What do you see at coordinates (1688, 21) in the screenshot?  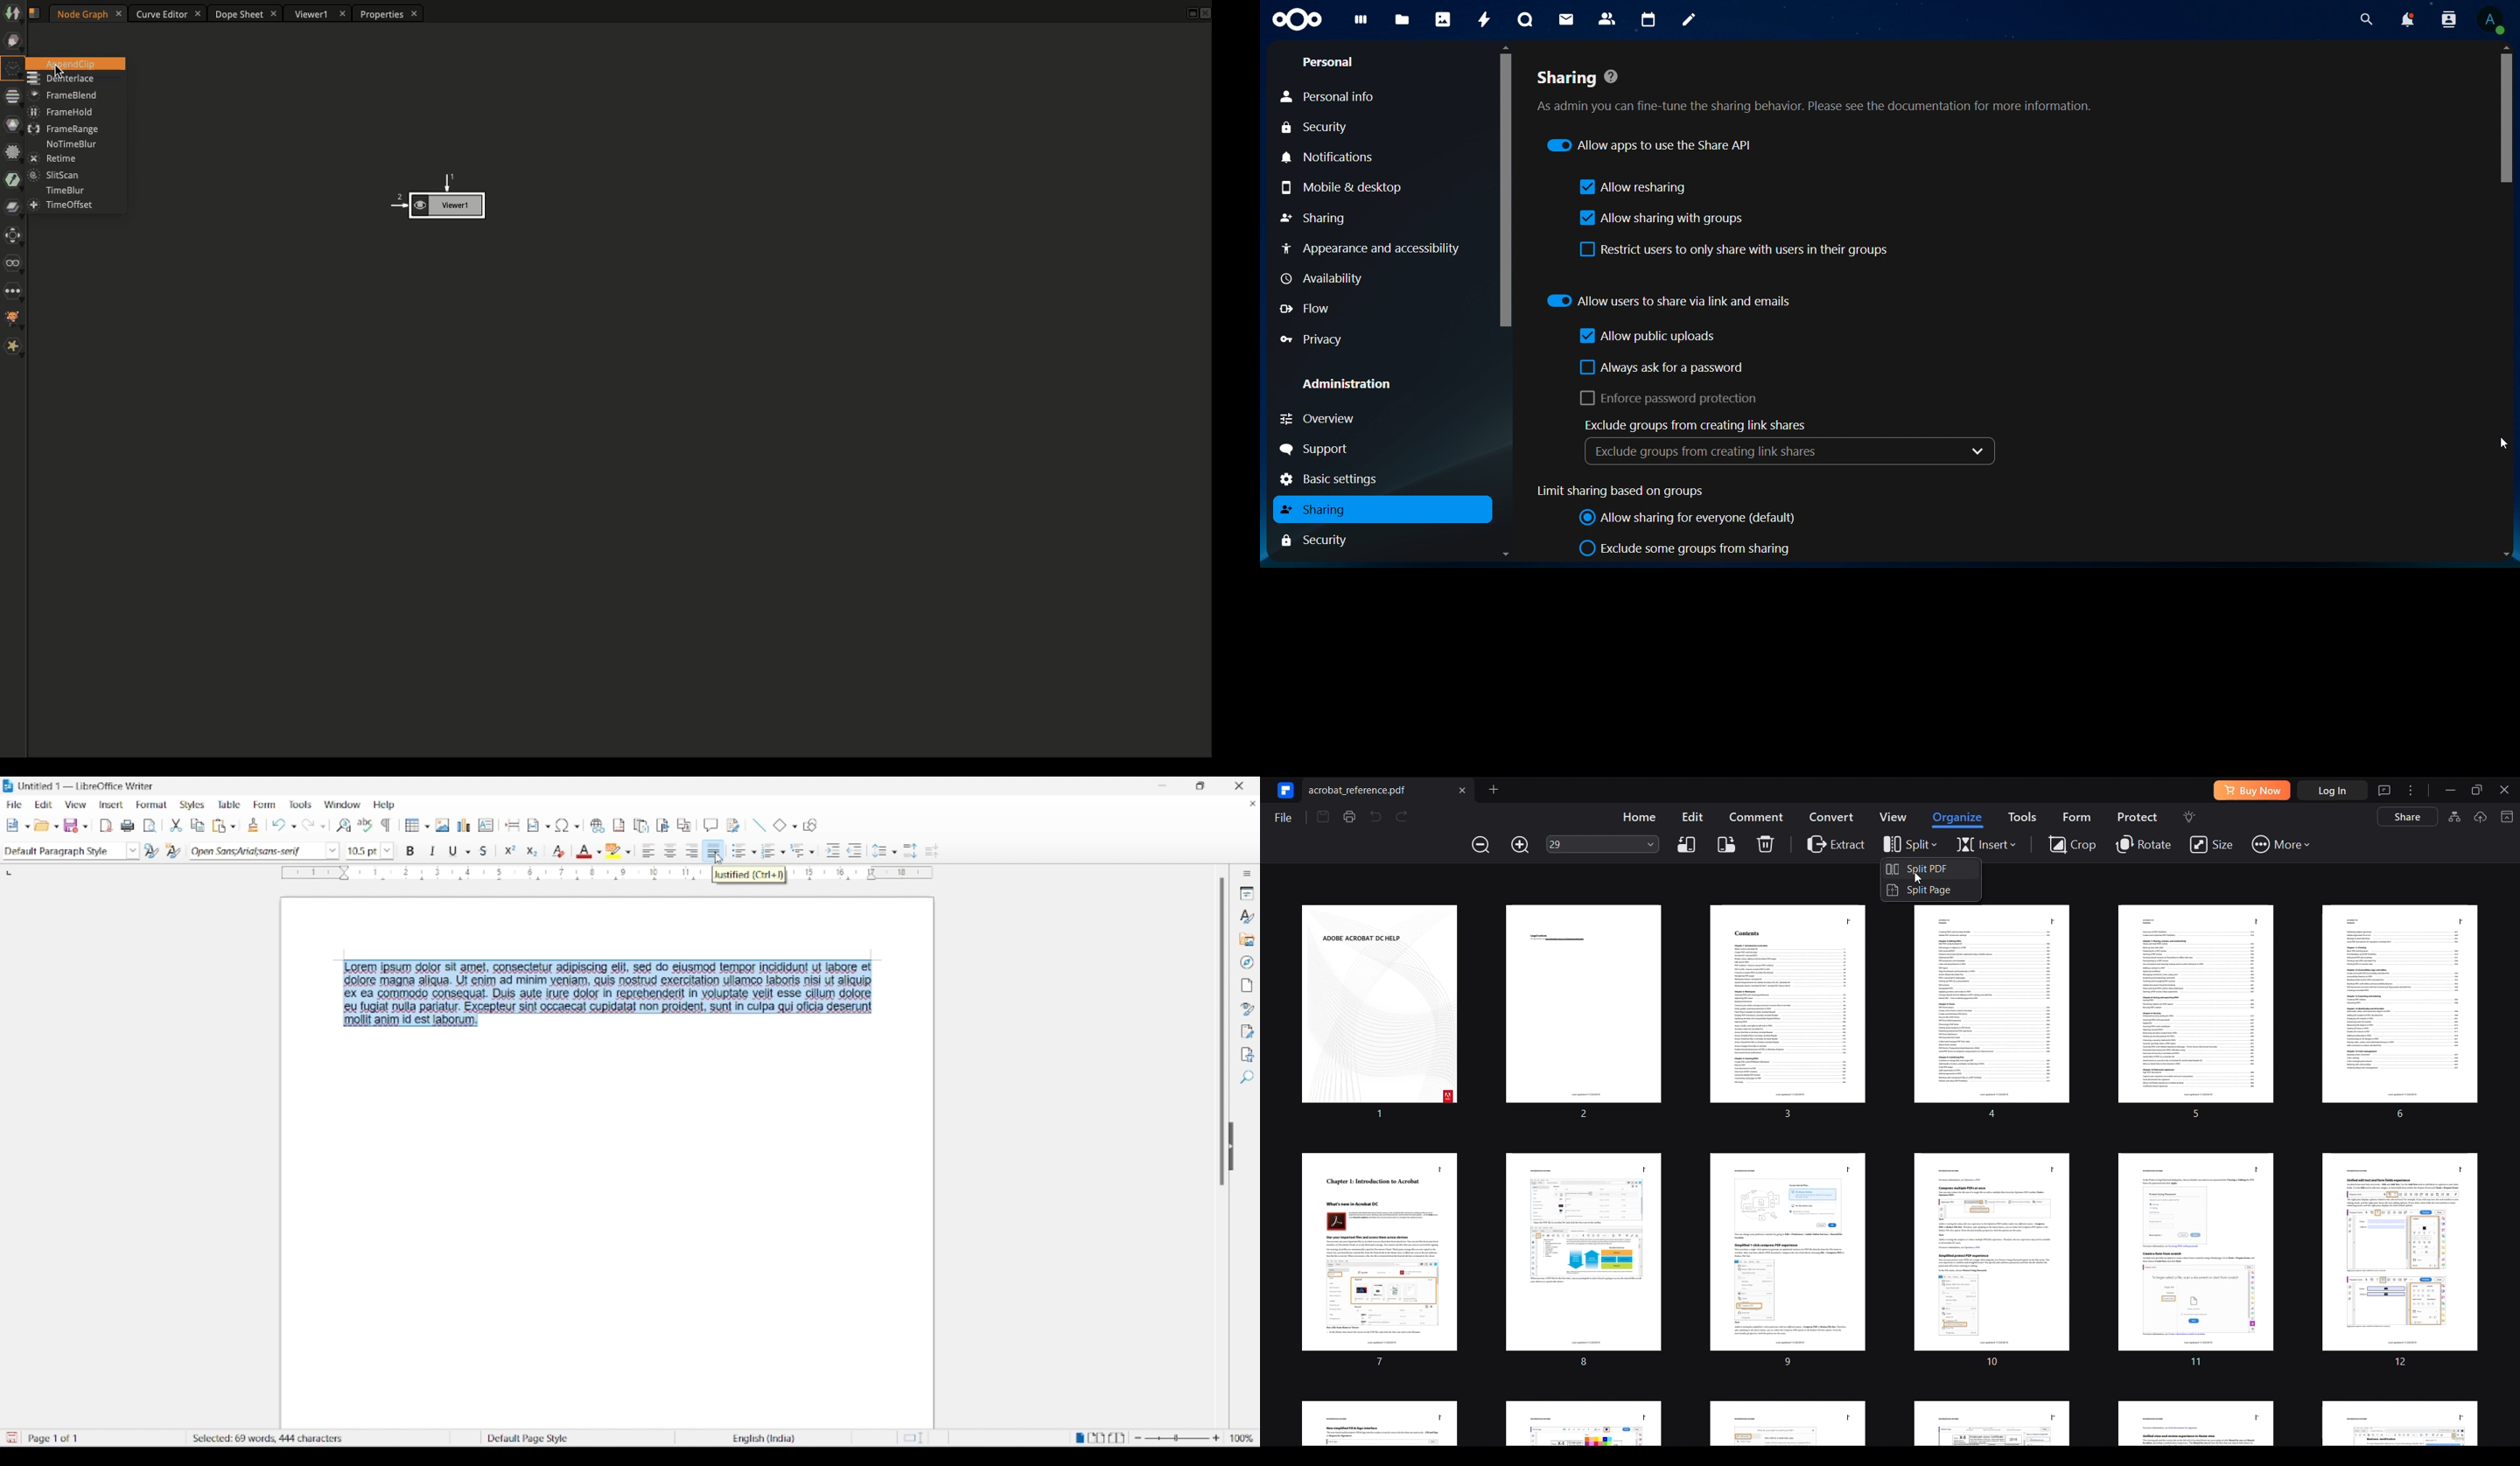 I see `notes` at bounding box center [1688, 21].